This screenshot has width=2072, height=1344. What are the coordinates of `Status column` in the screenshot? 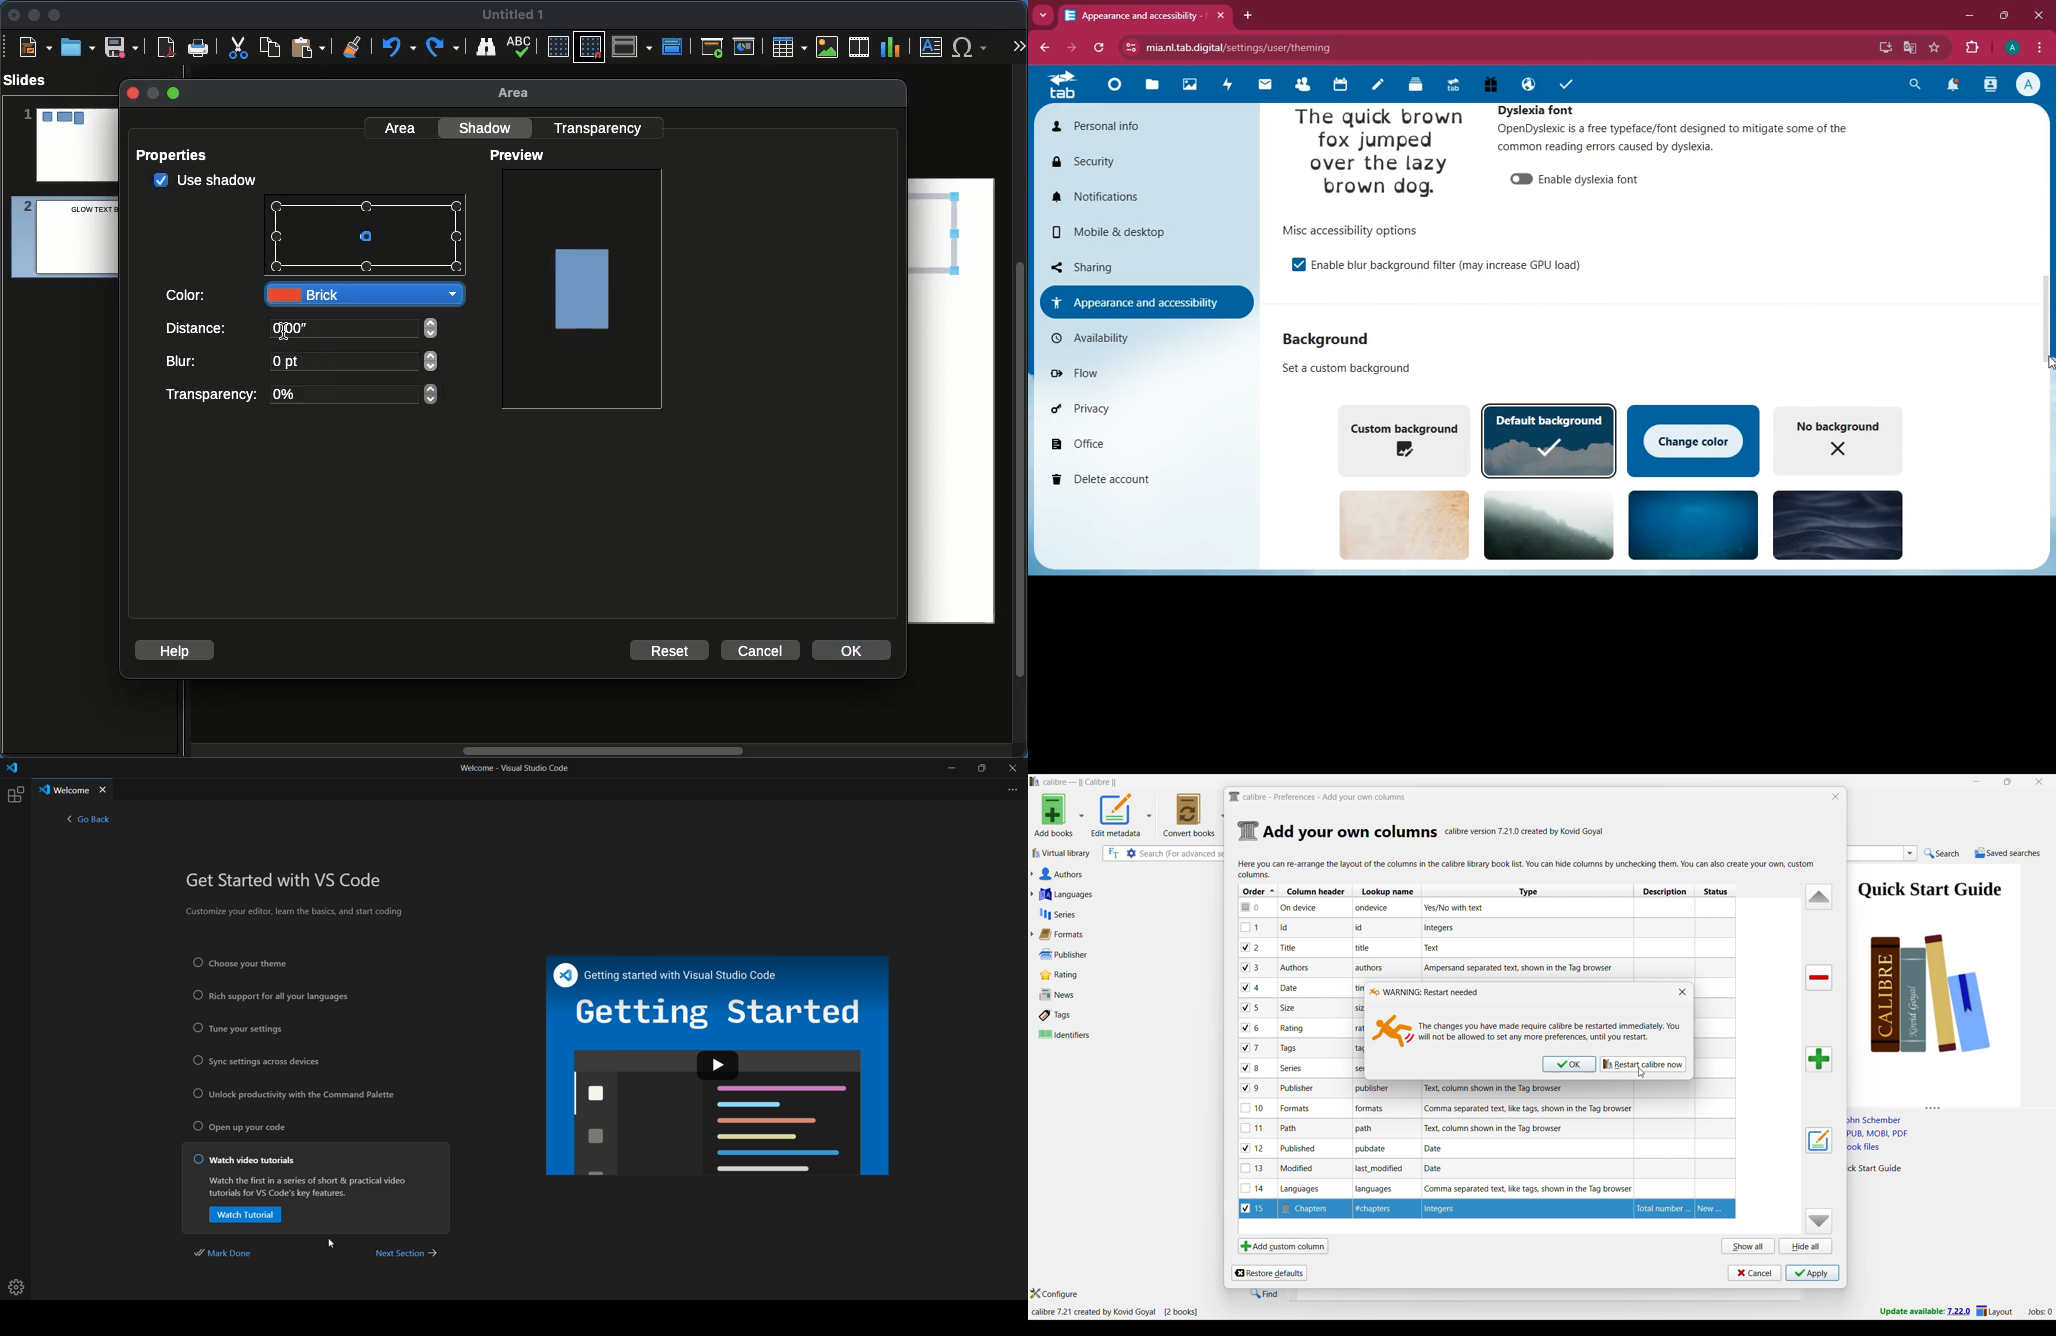 It's located at (1715, 891).